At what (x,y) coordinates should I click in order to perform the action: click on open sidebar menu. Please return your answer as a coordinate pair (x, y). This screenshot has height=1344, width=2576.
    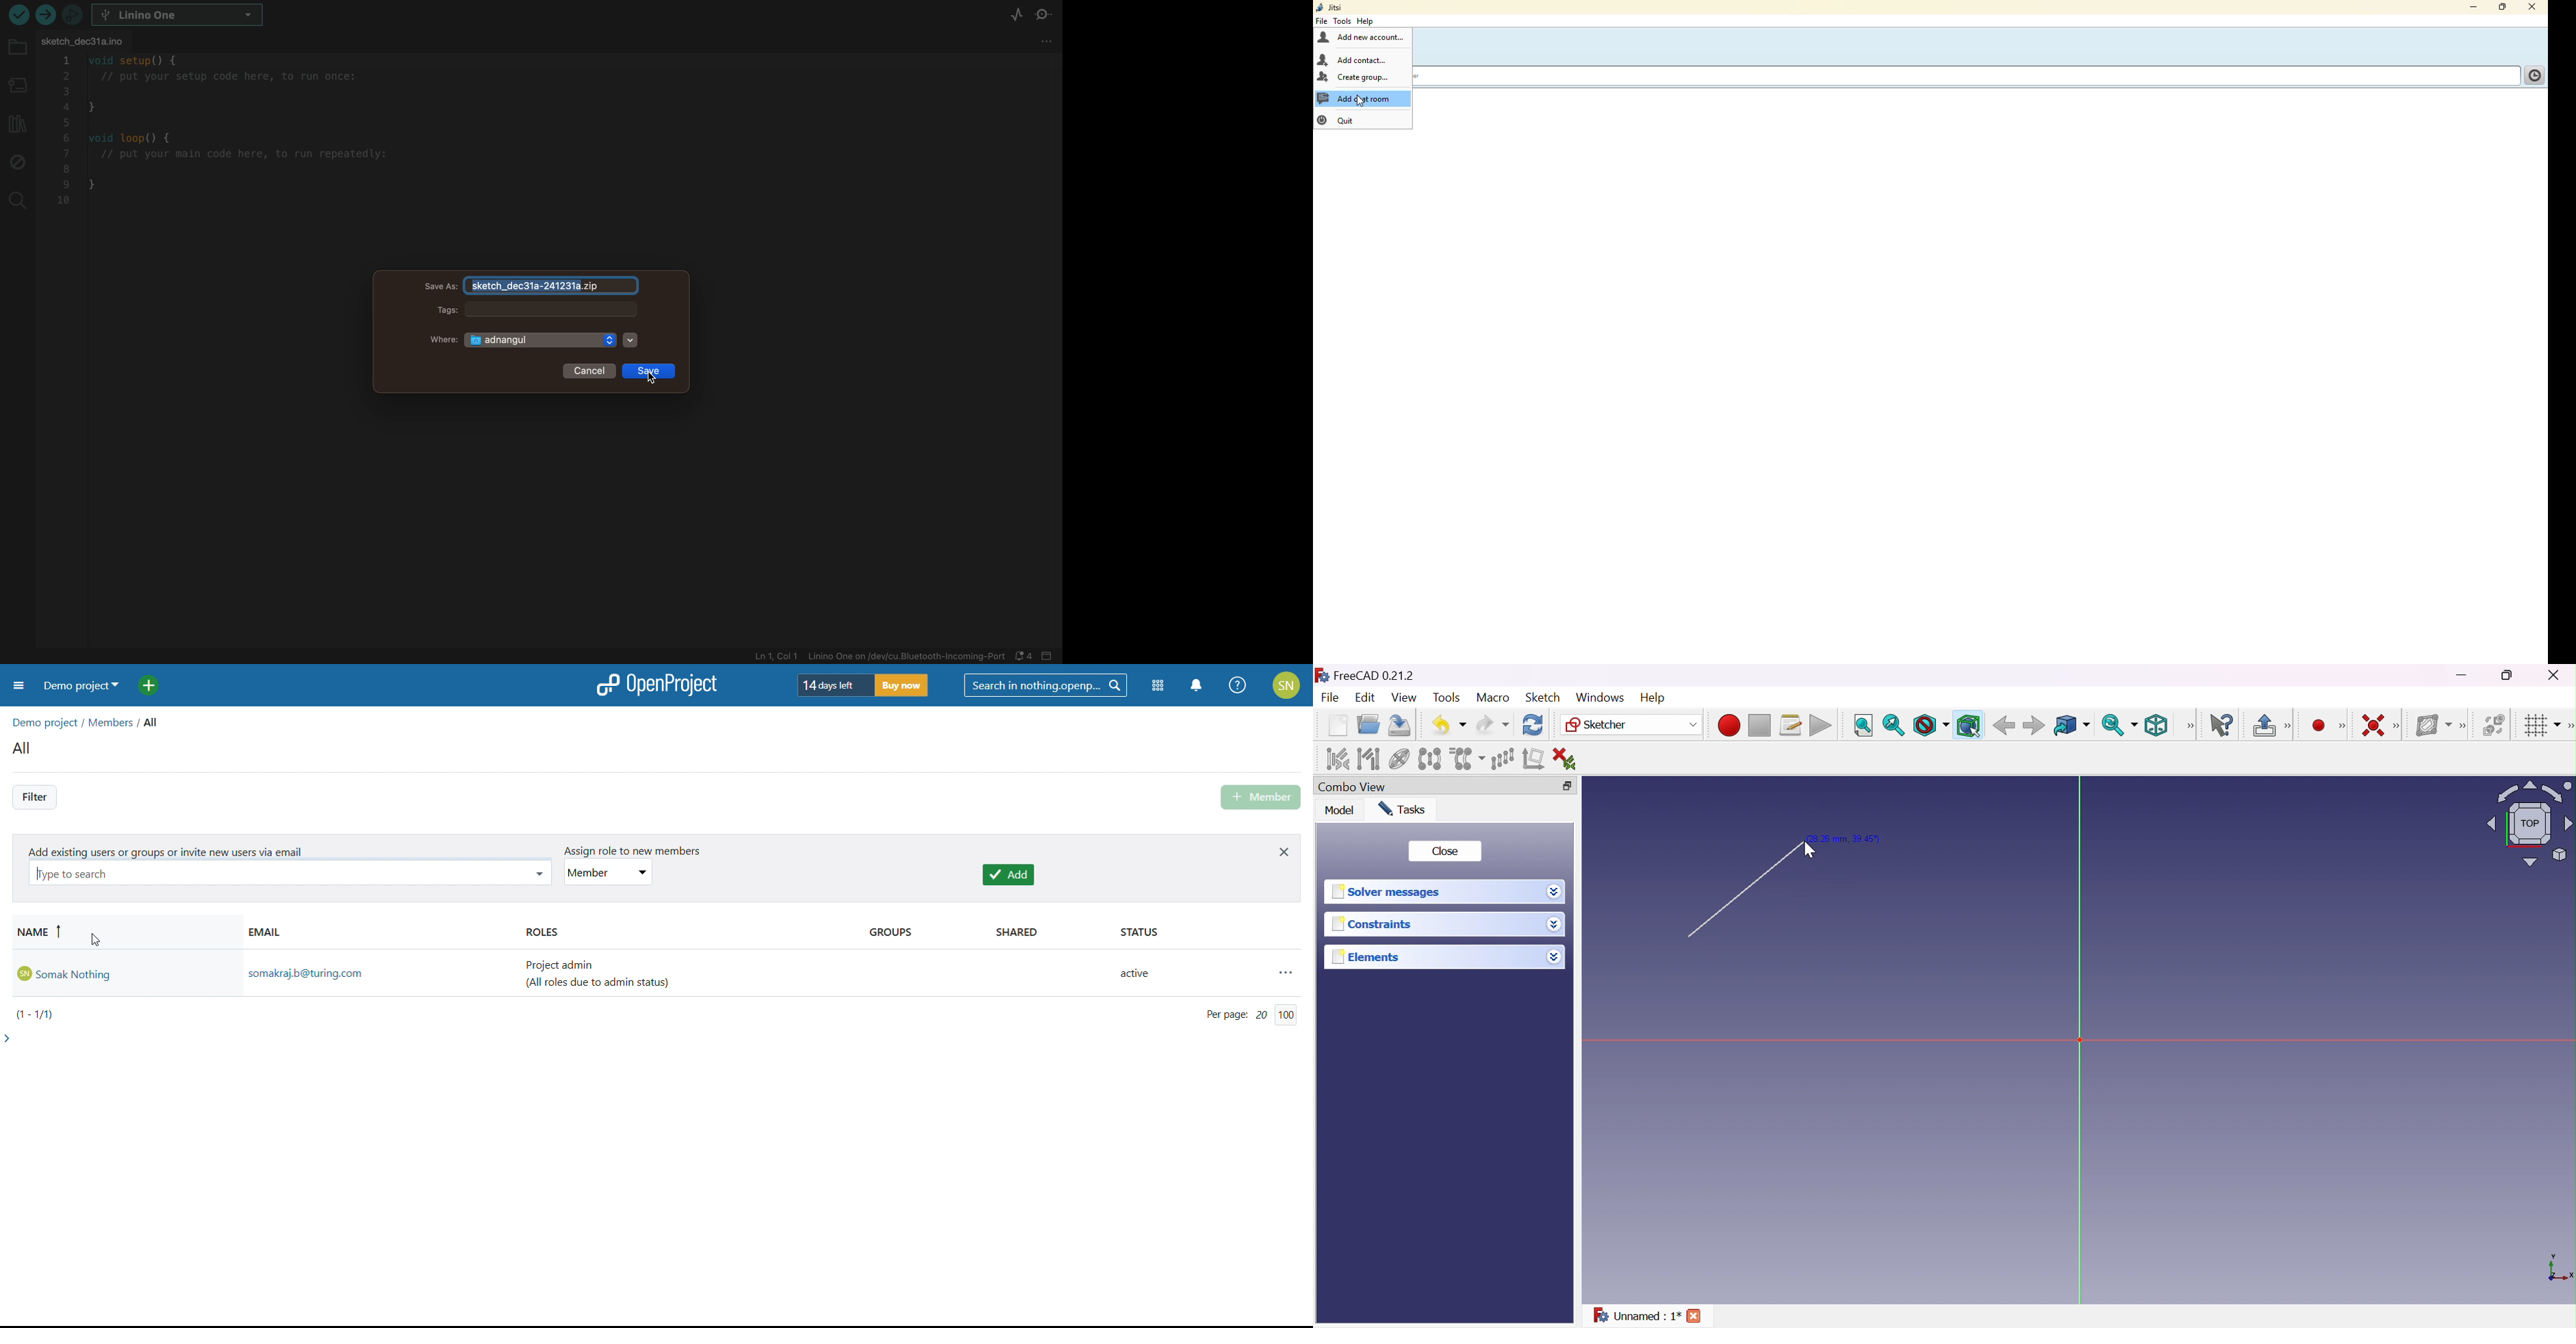
    Looking at the image, I should click on (18, 687).